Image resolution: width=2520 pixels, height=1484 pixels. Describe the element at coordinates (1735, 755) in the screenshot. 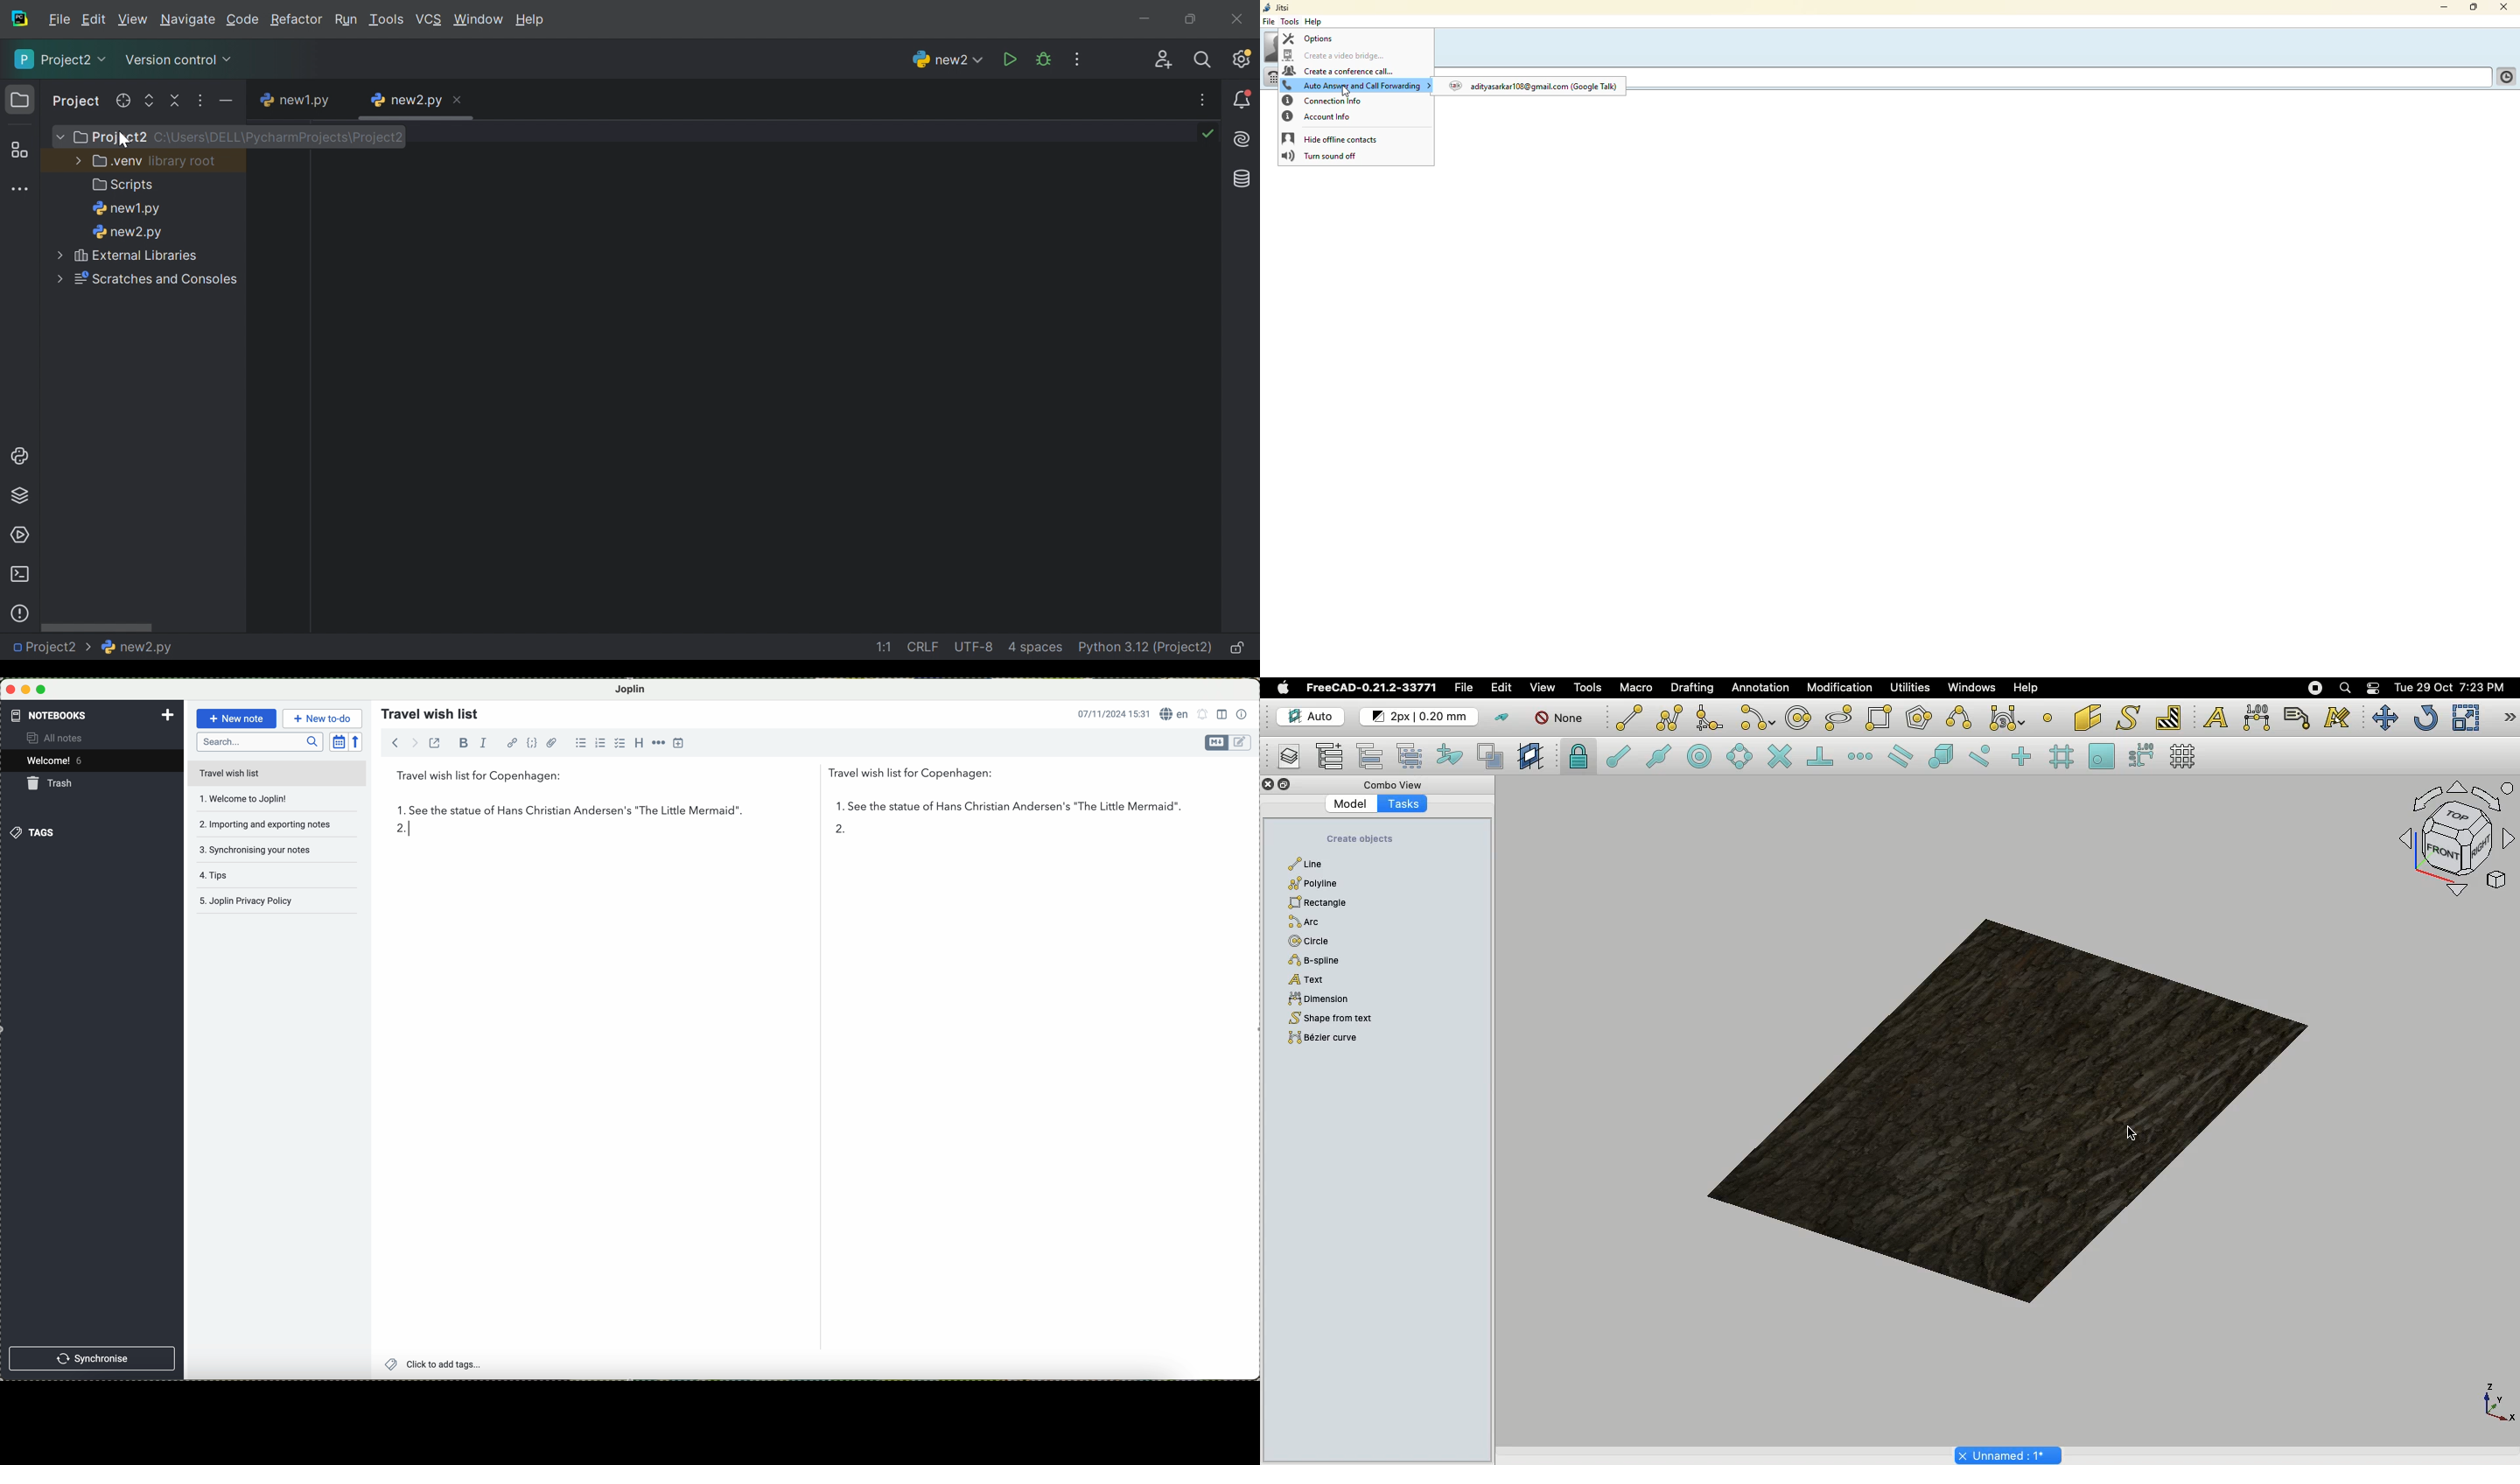

I see `Snap angle` at that location.